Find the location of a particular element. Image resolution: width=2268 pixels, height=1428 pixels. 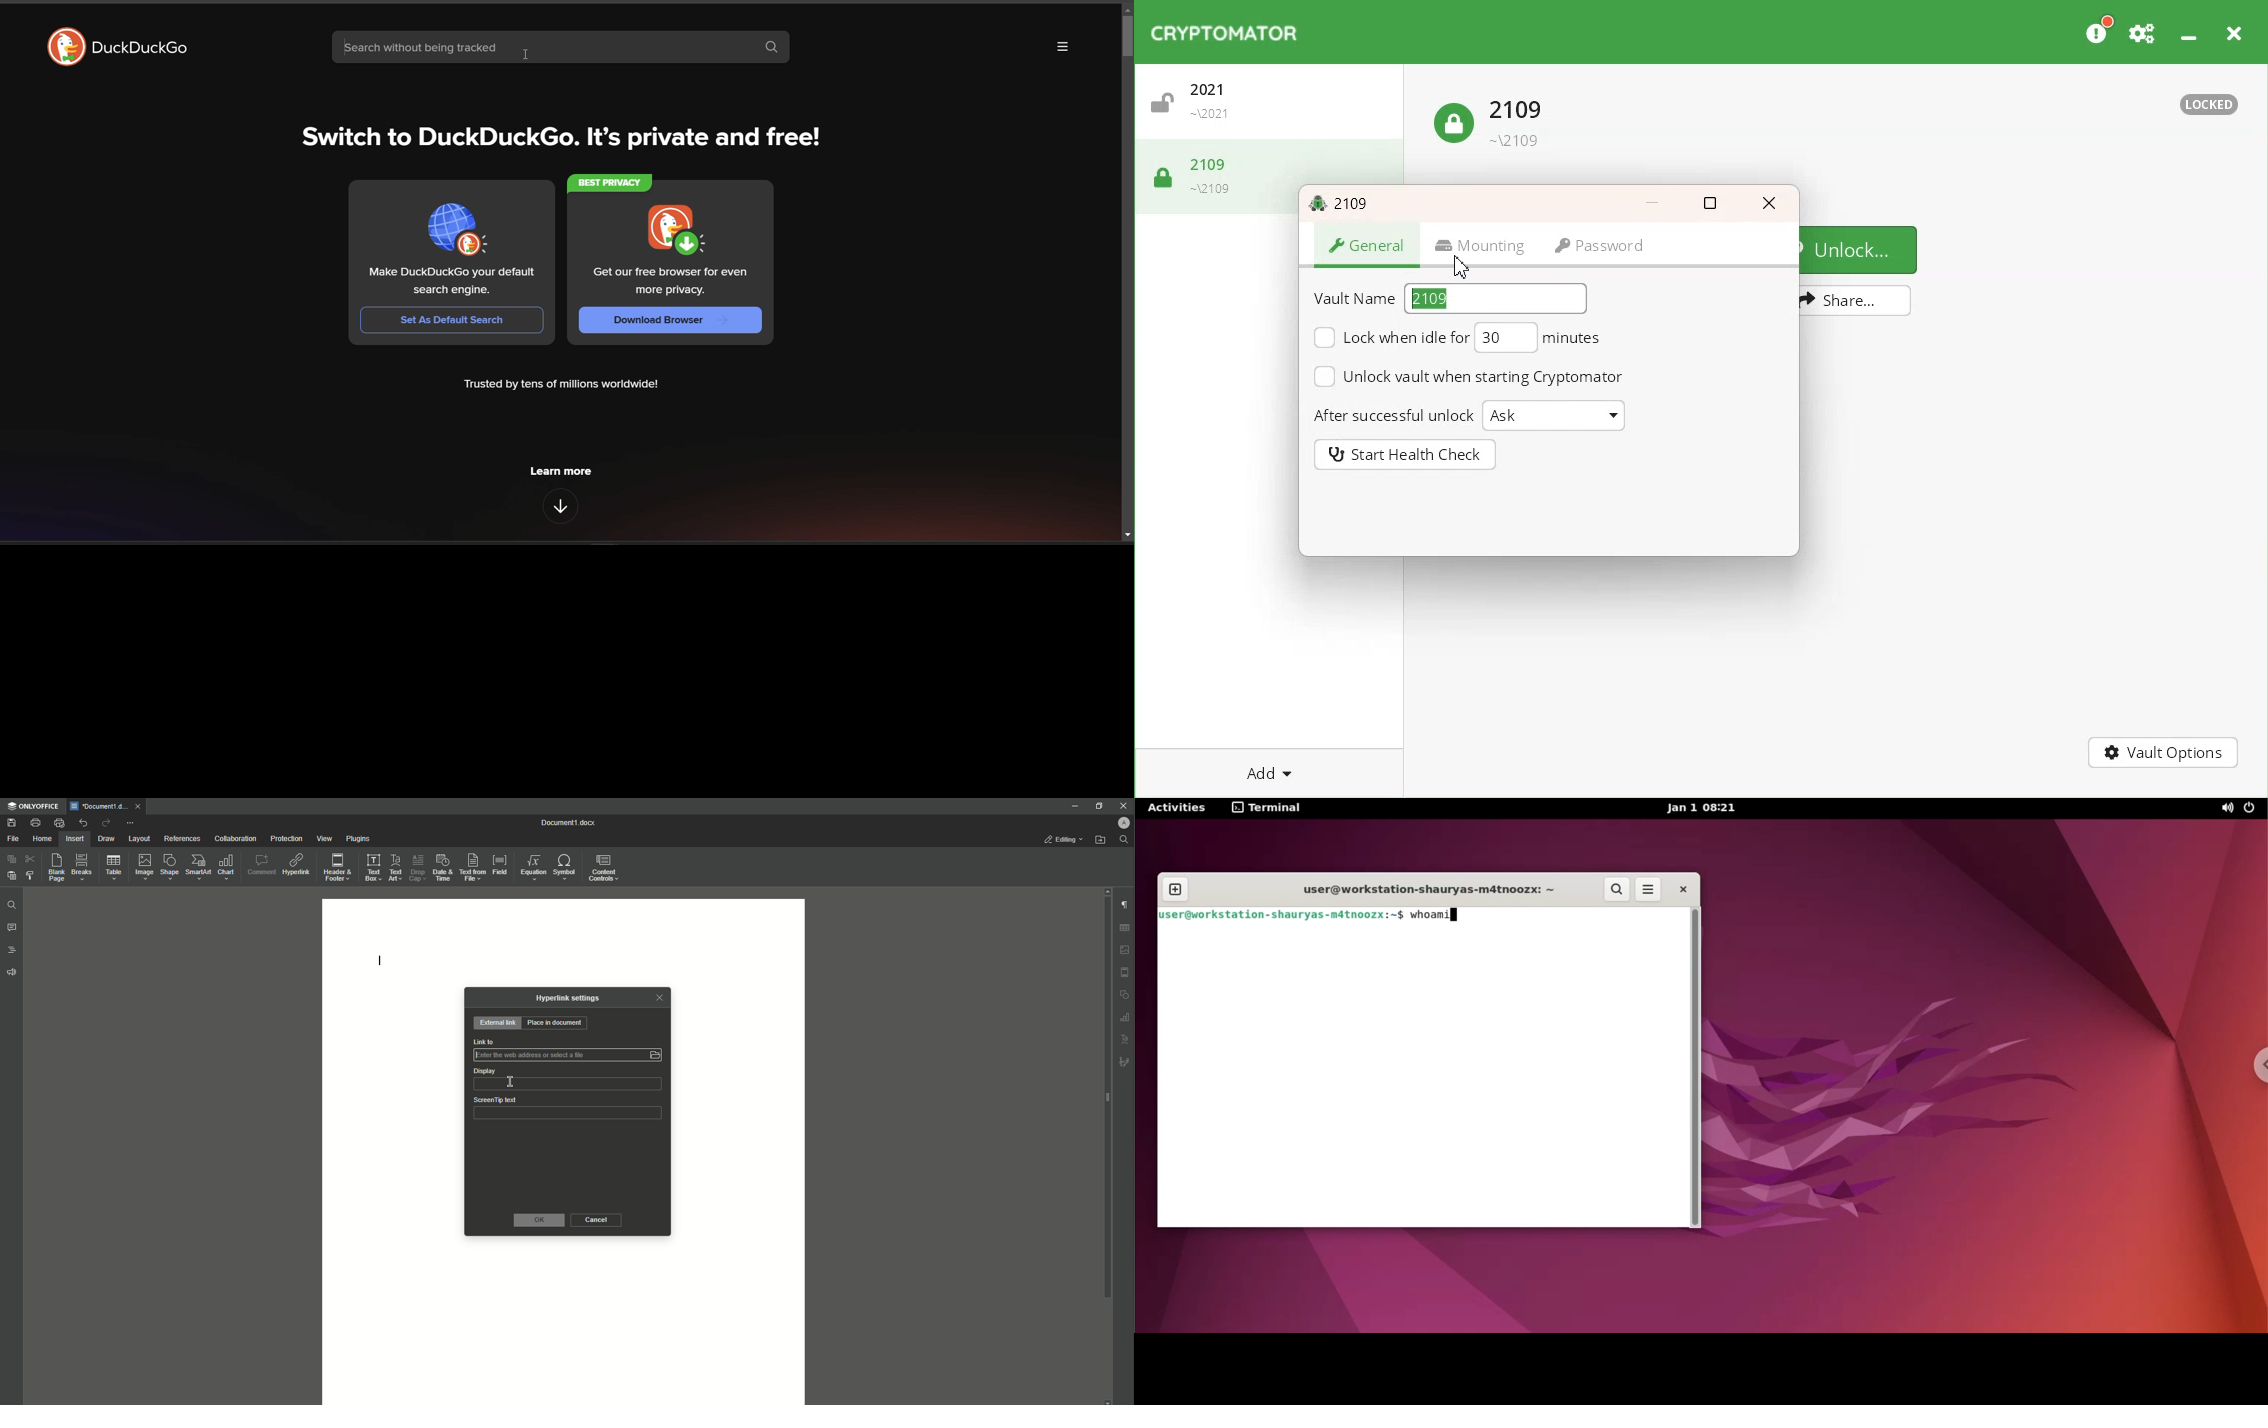

OK is located at coordinates (539, 1220).